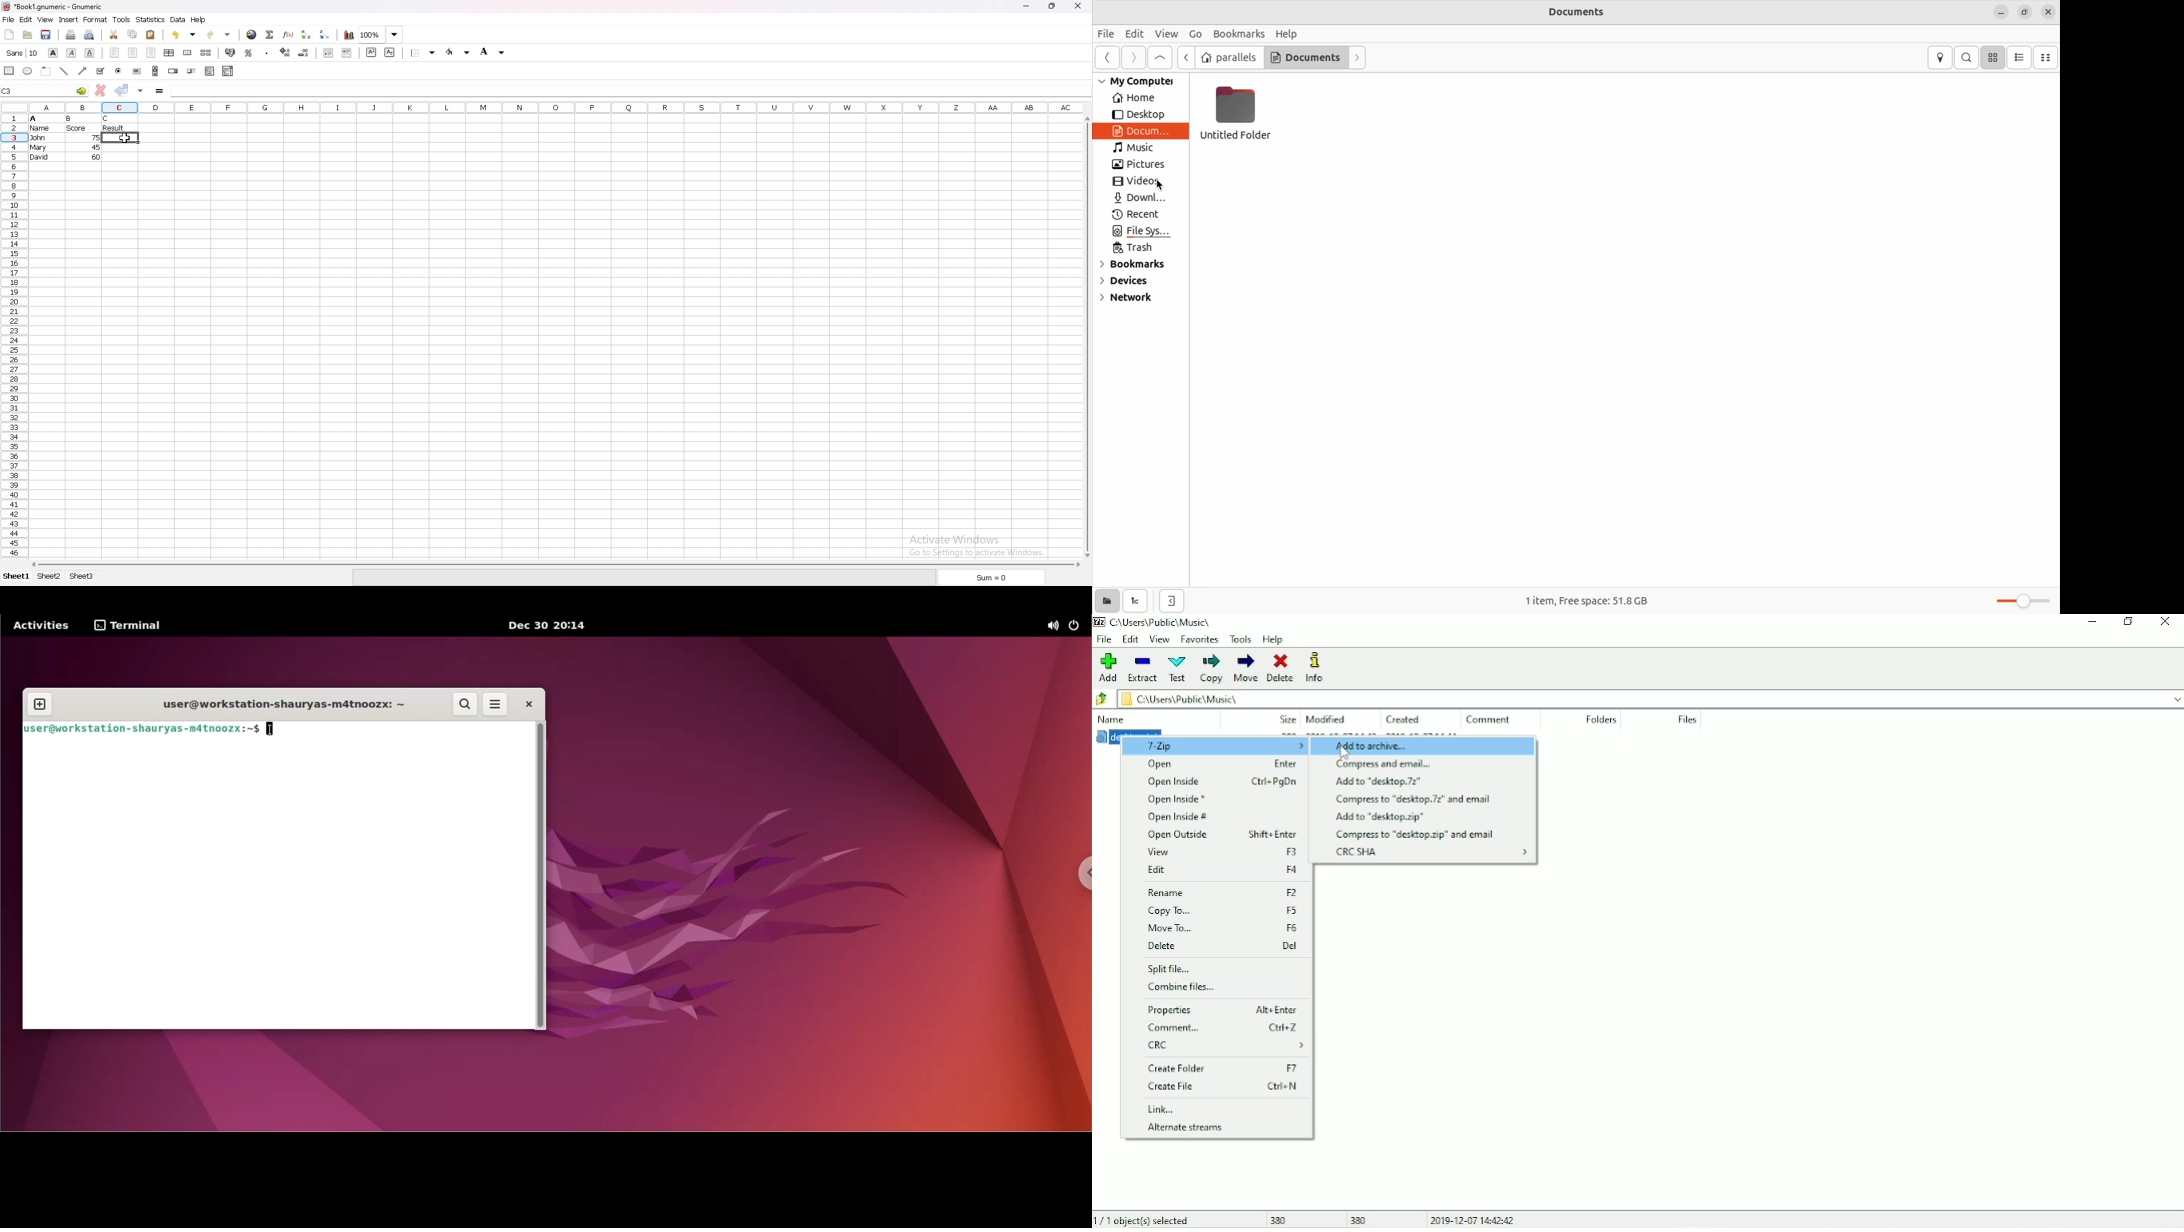 This screenshot has height=1232, width=2184. I want to click on paste, so click(151, 35).